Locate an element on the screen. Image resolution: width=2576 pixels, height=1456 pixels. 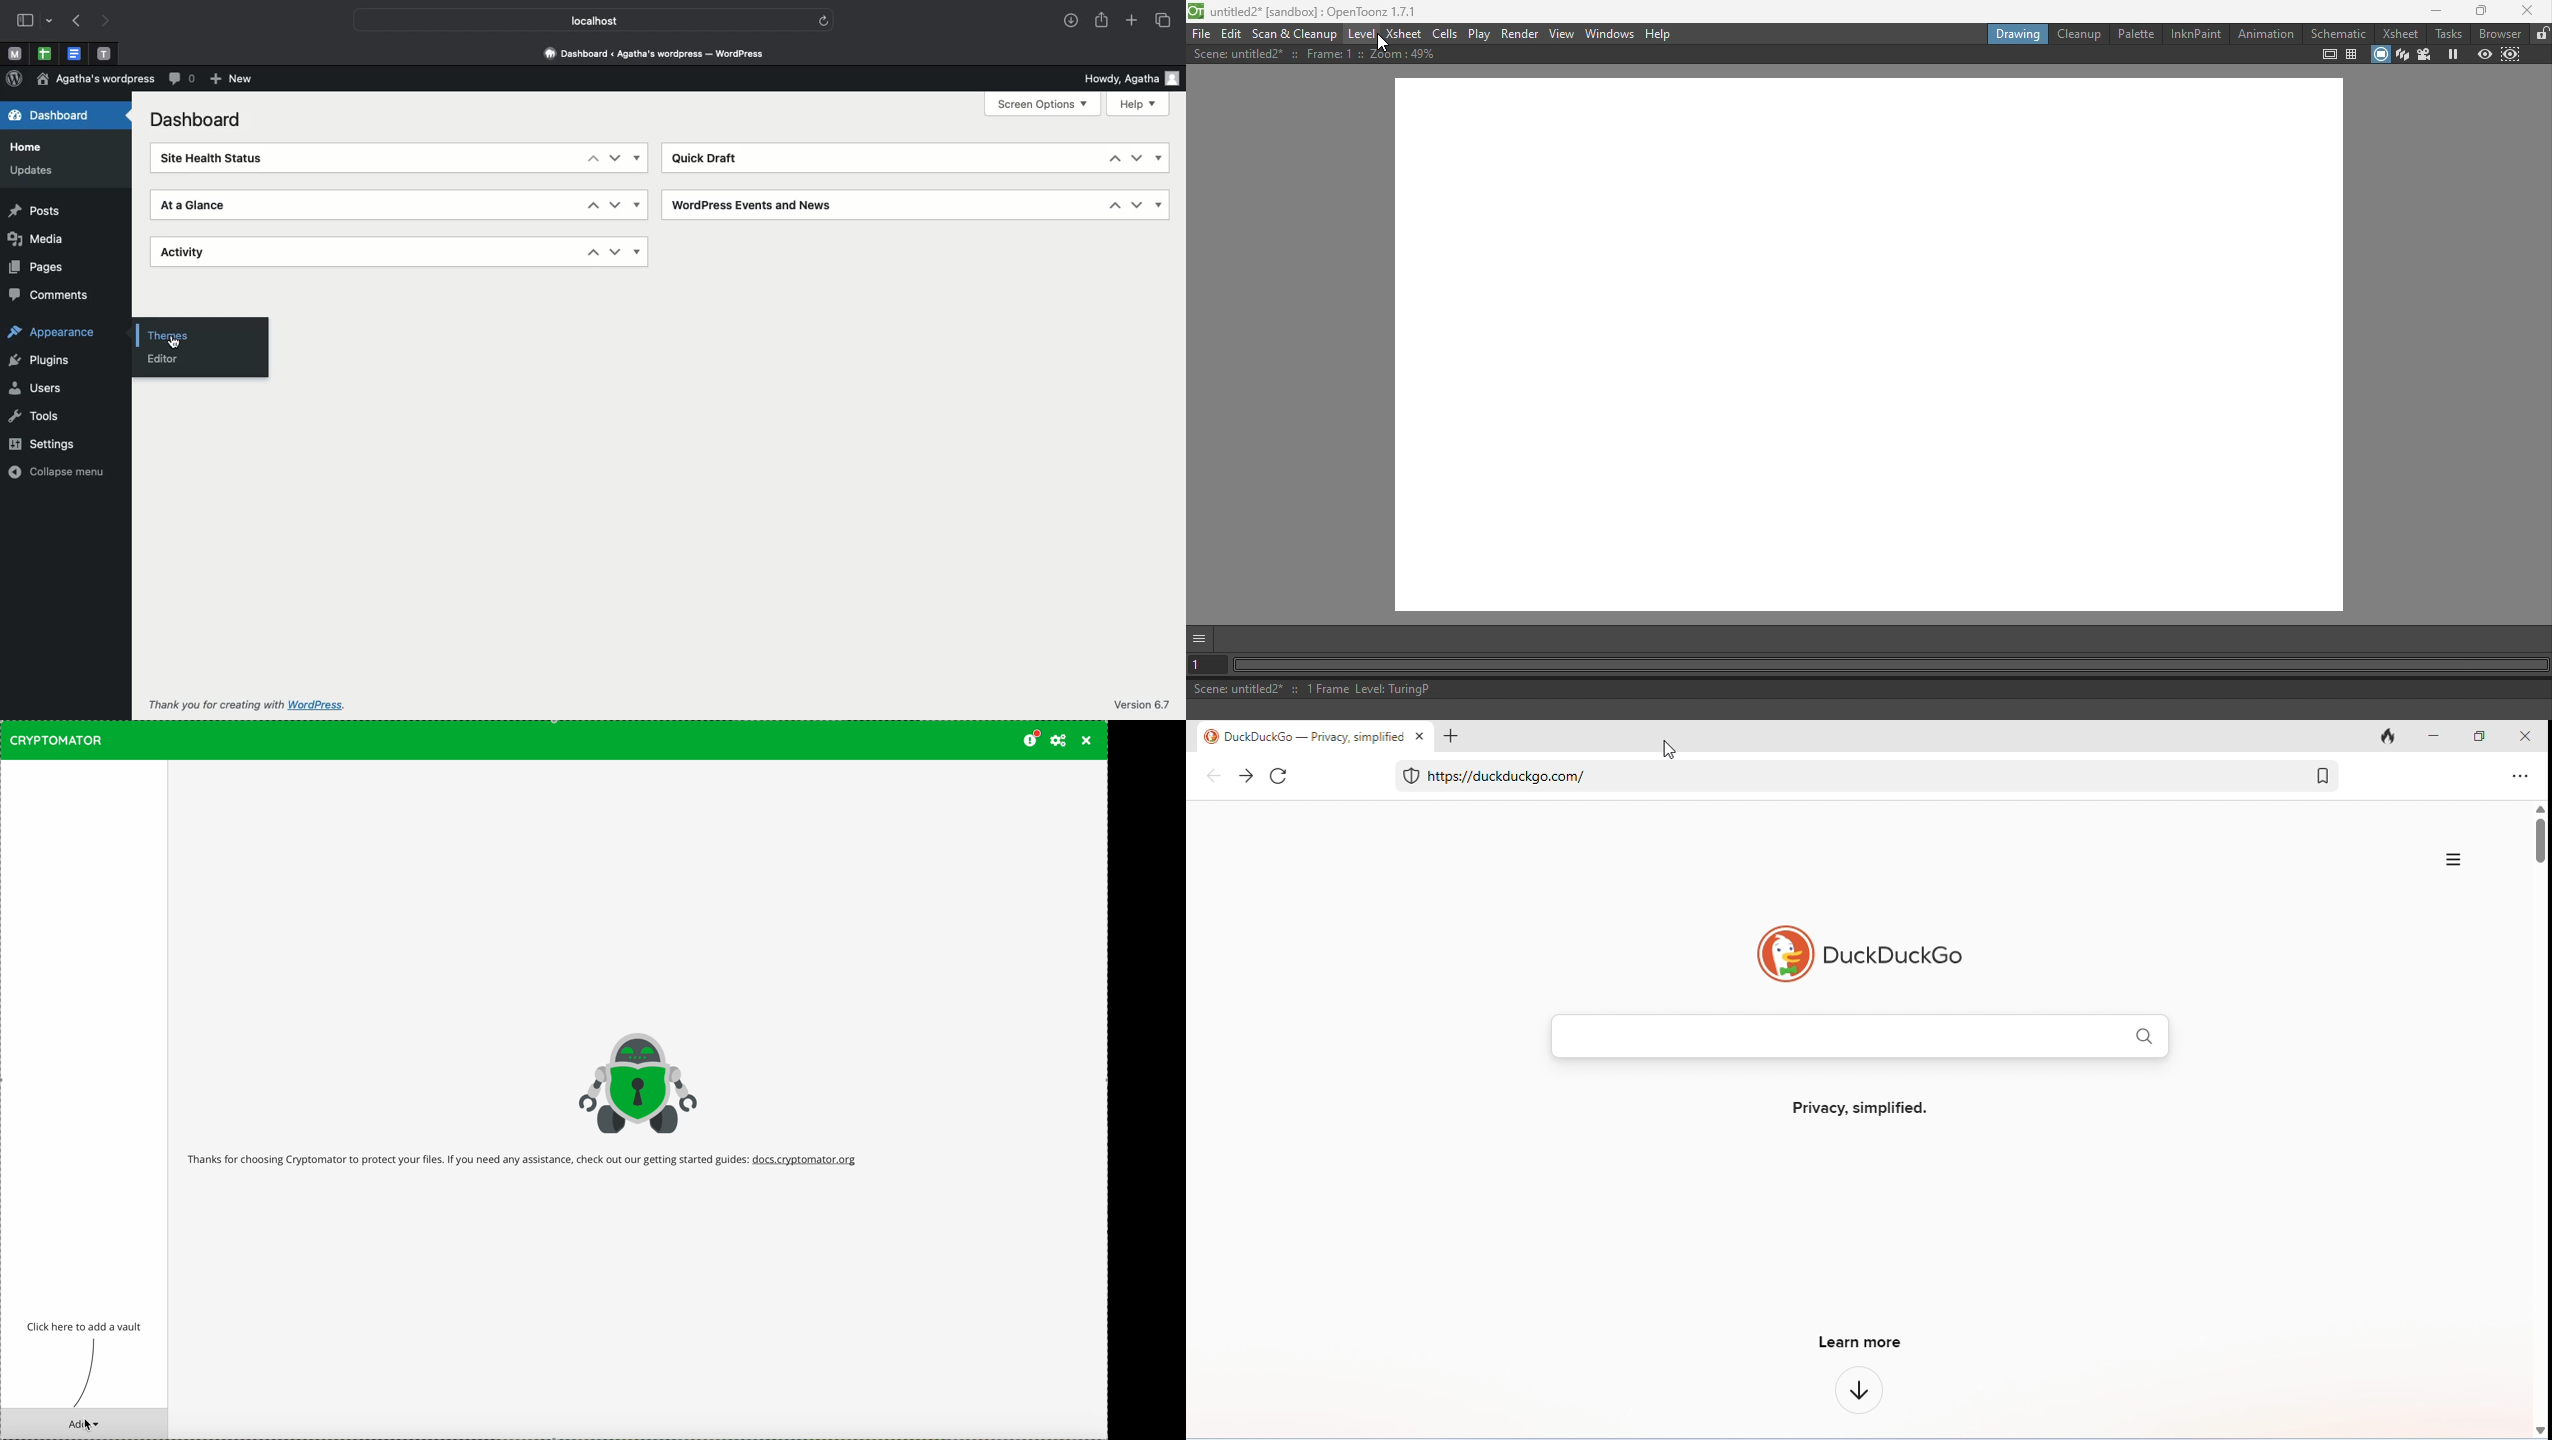
Sub-camera preview is located at coordinates (2512, 55).